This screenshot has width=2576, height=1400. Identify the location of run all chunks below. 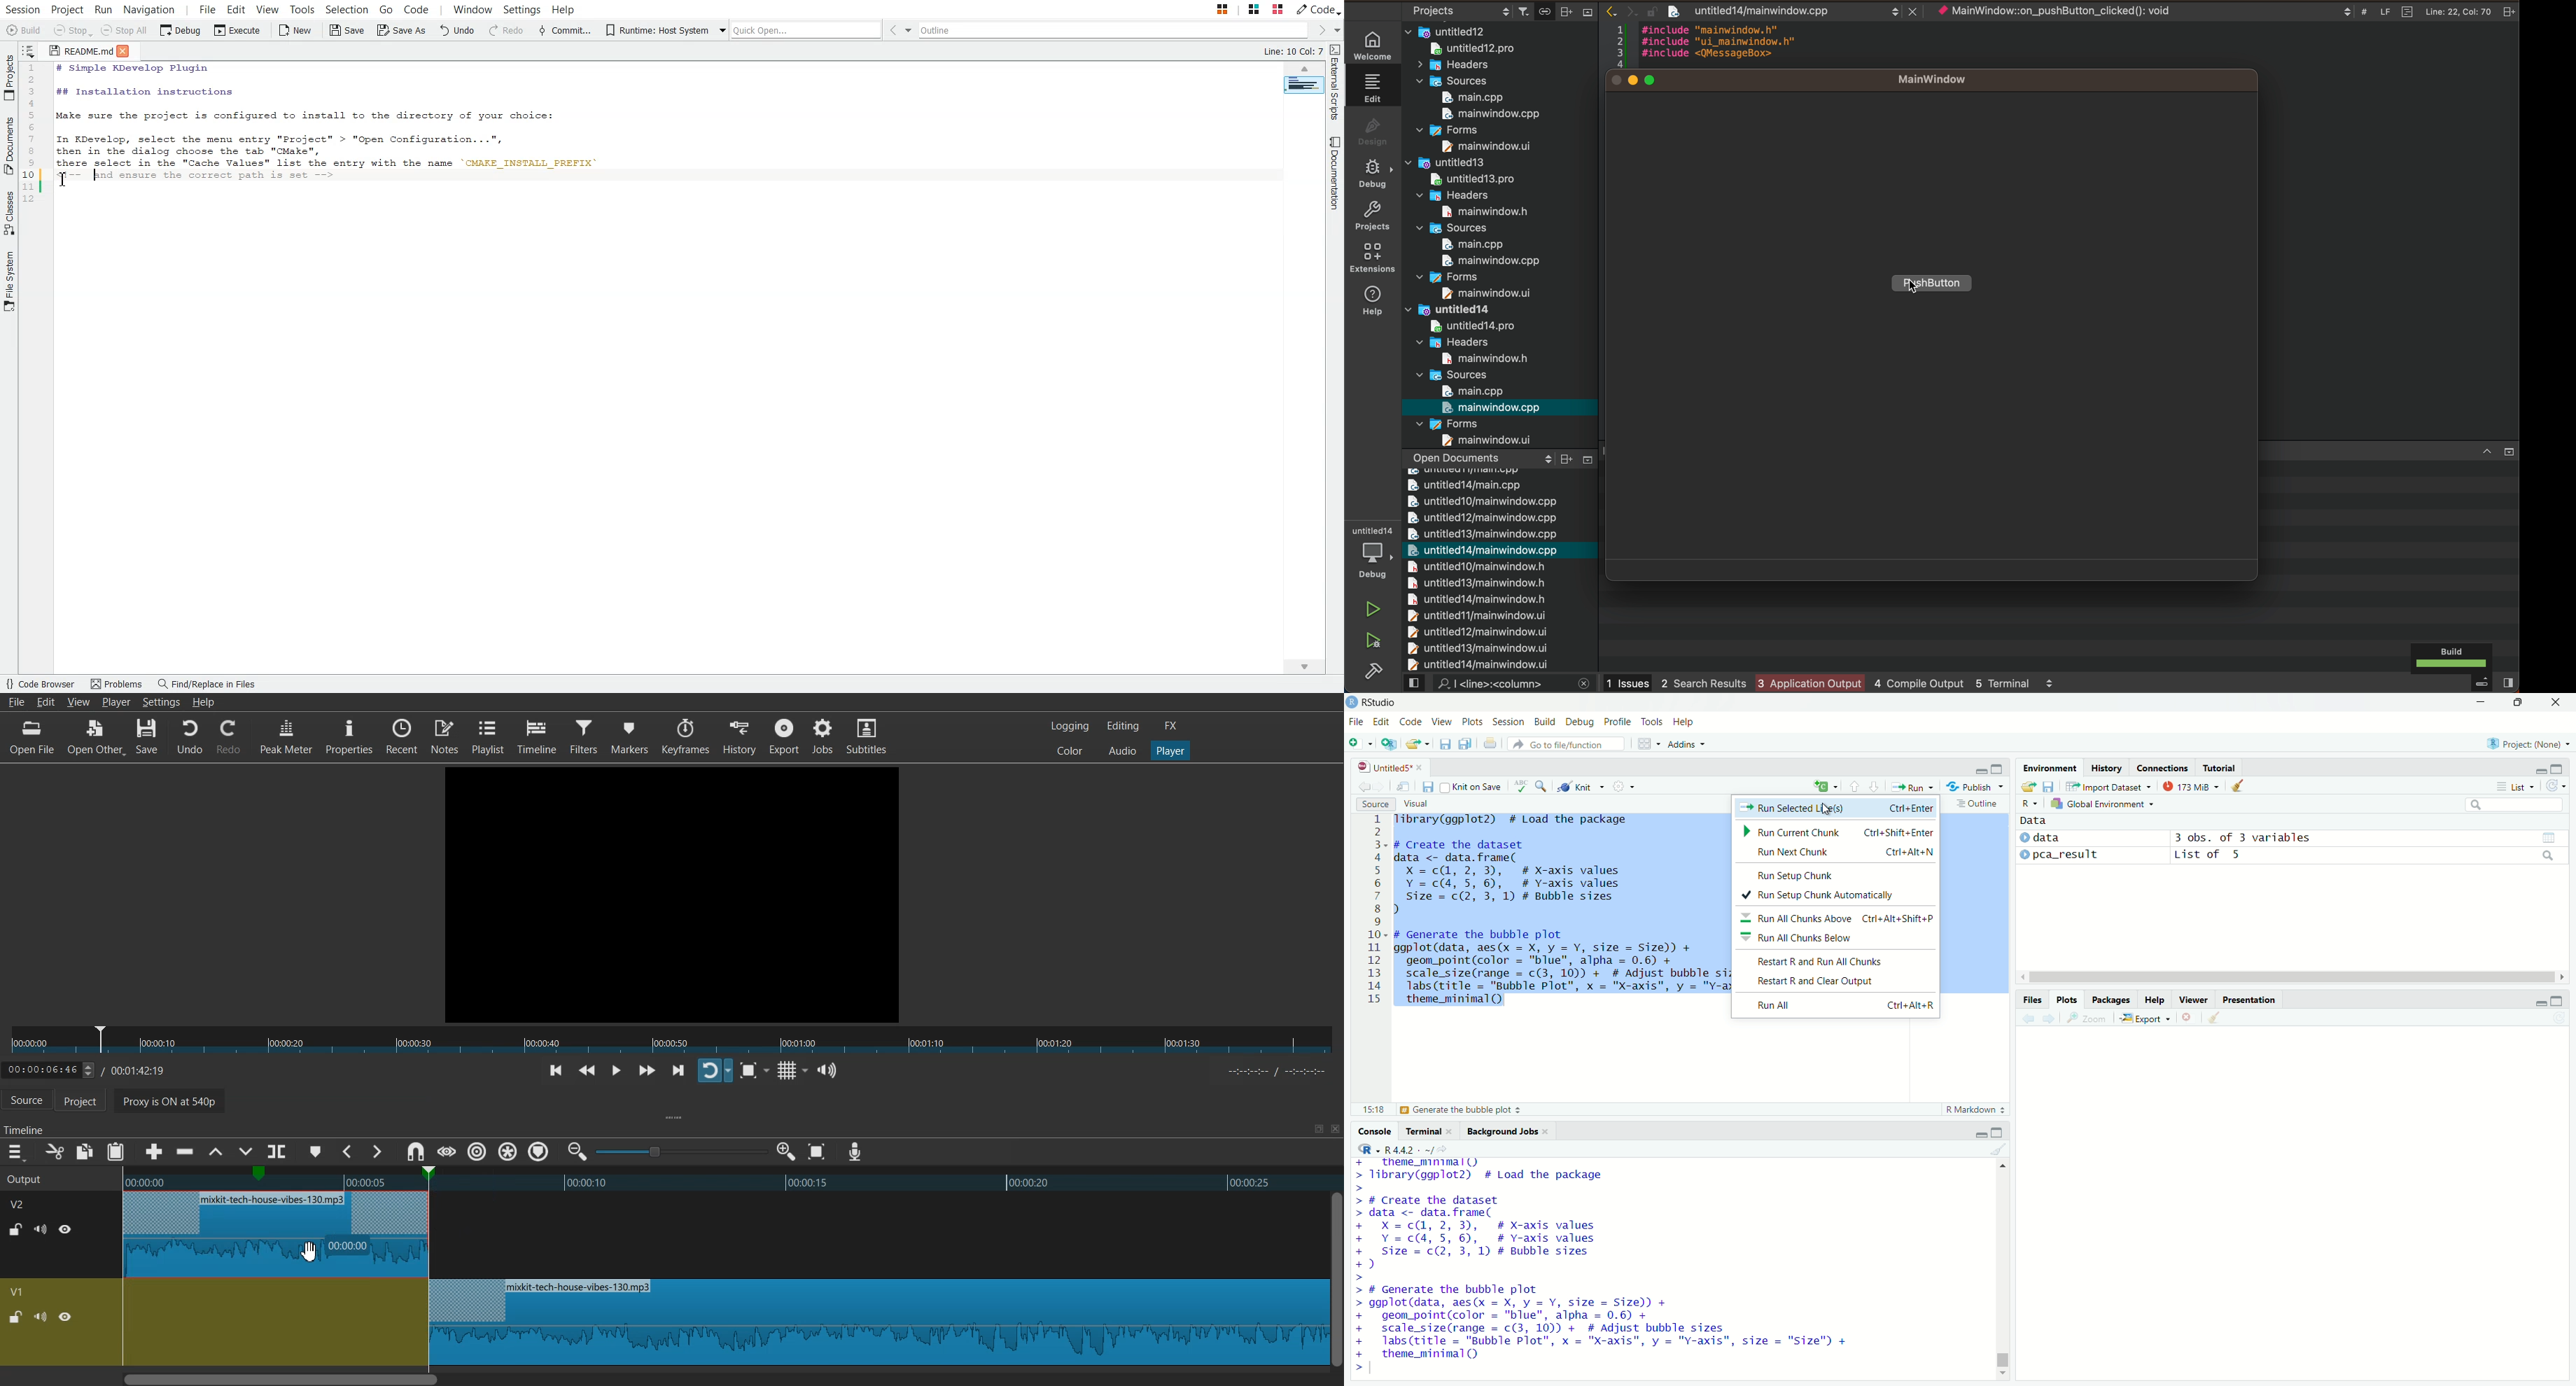
(1837, 939).